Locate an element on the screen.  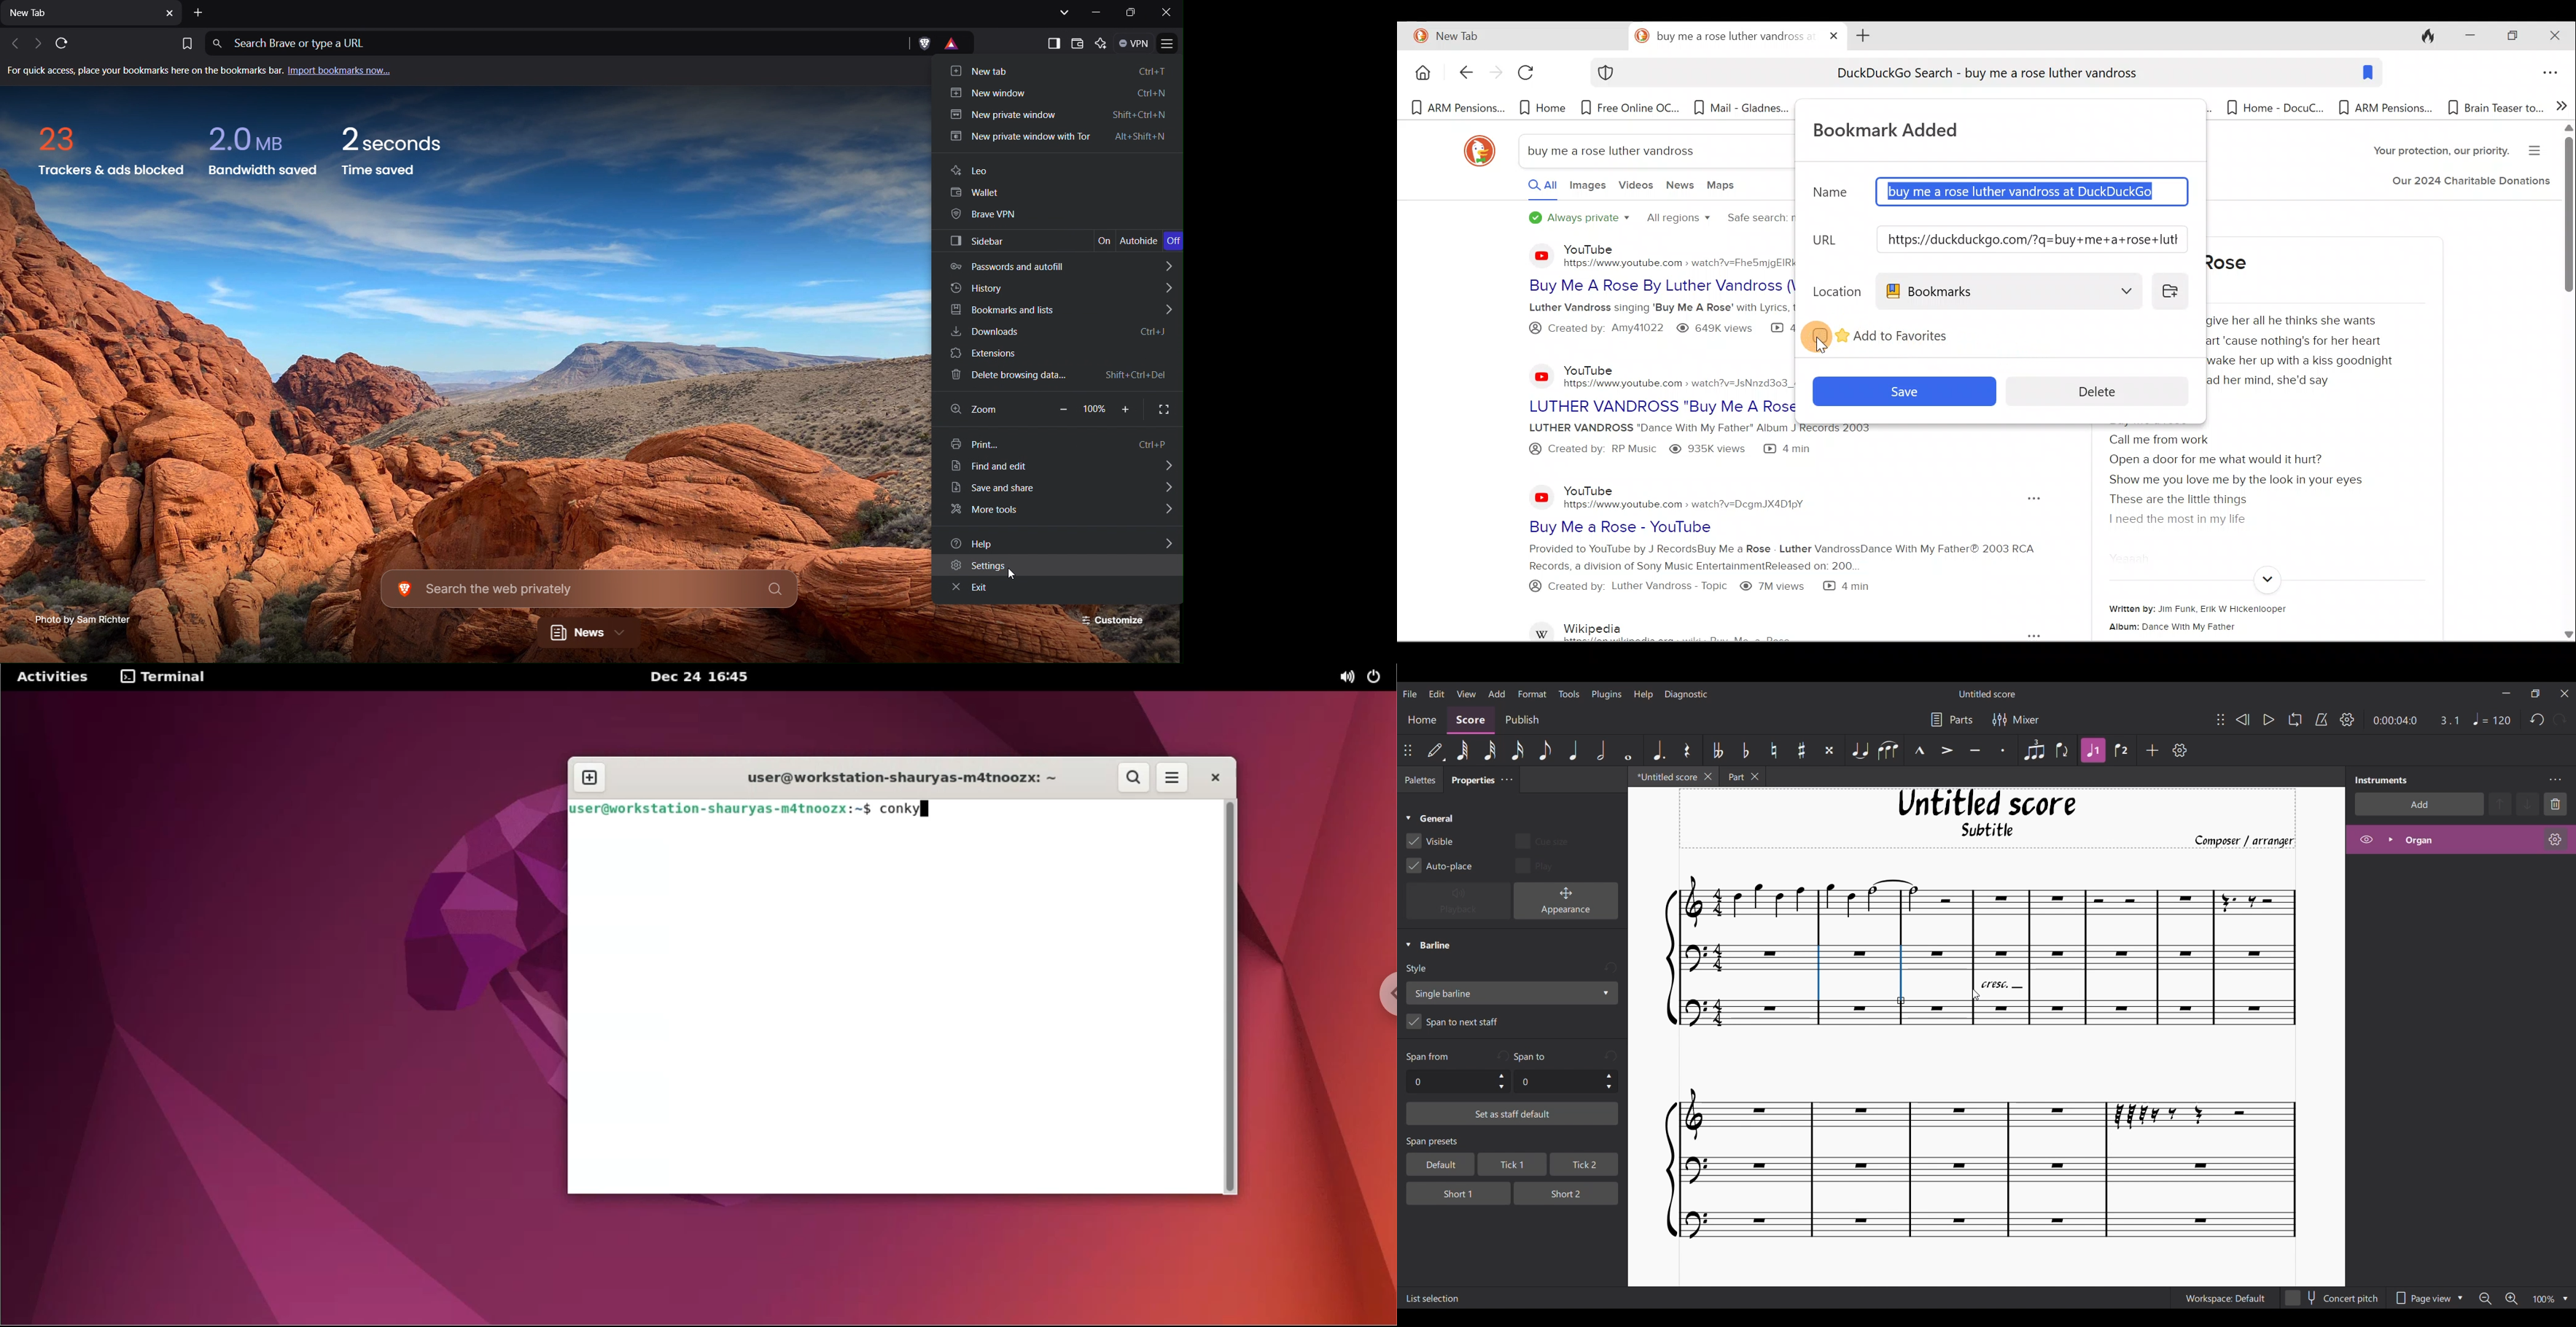
Import bookmarks is located at coordinates (219, 74).